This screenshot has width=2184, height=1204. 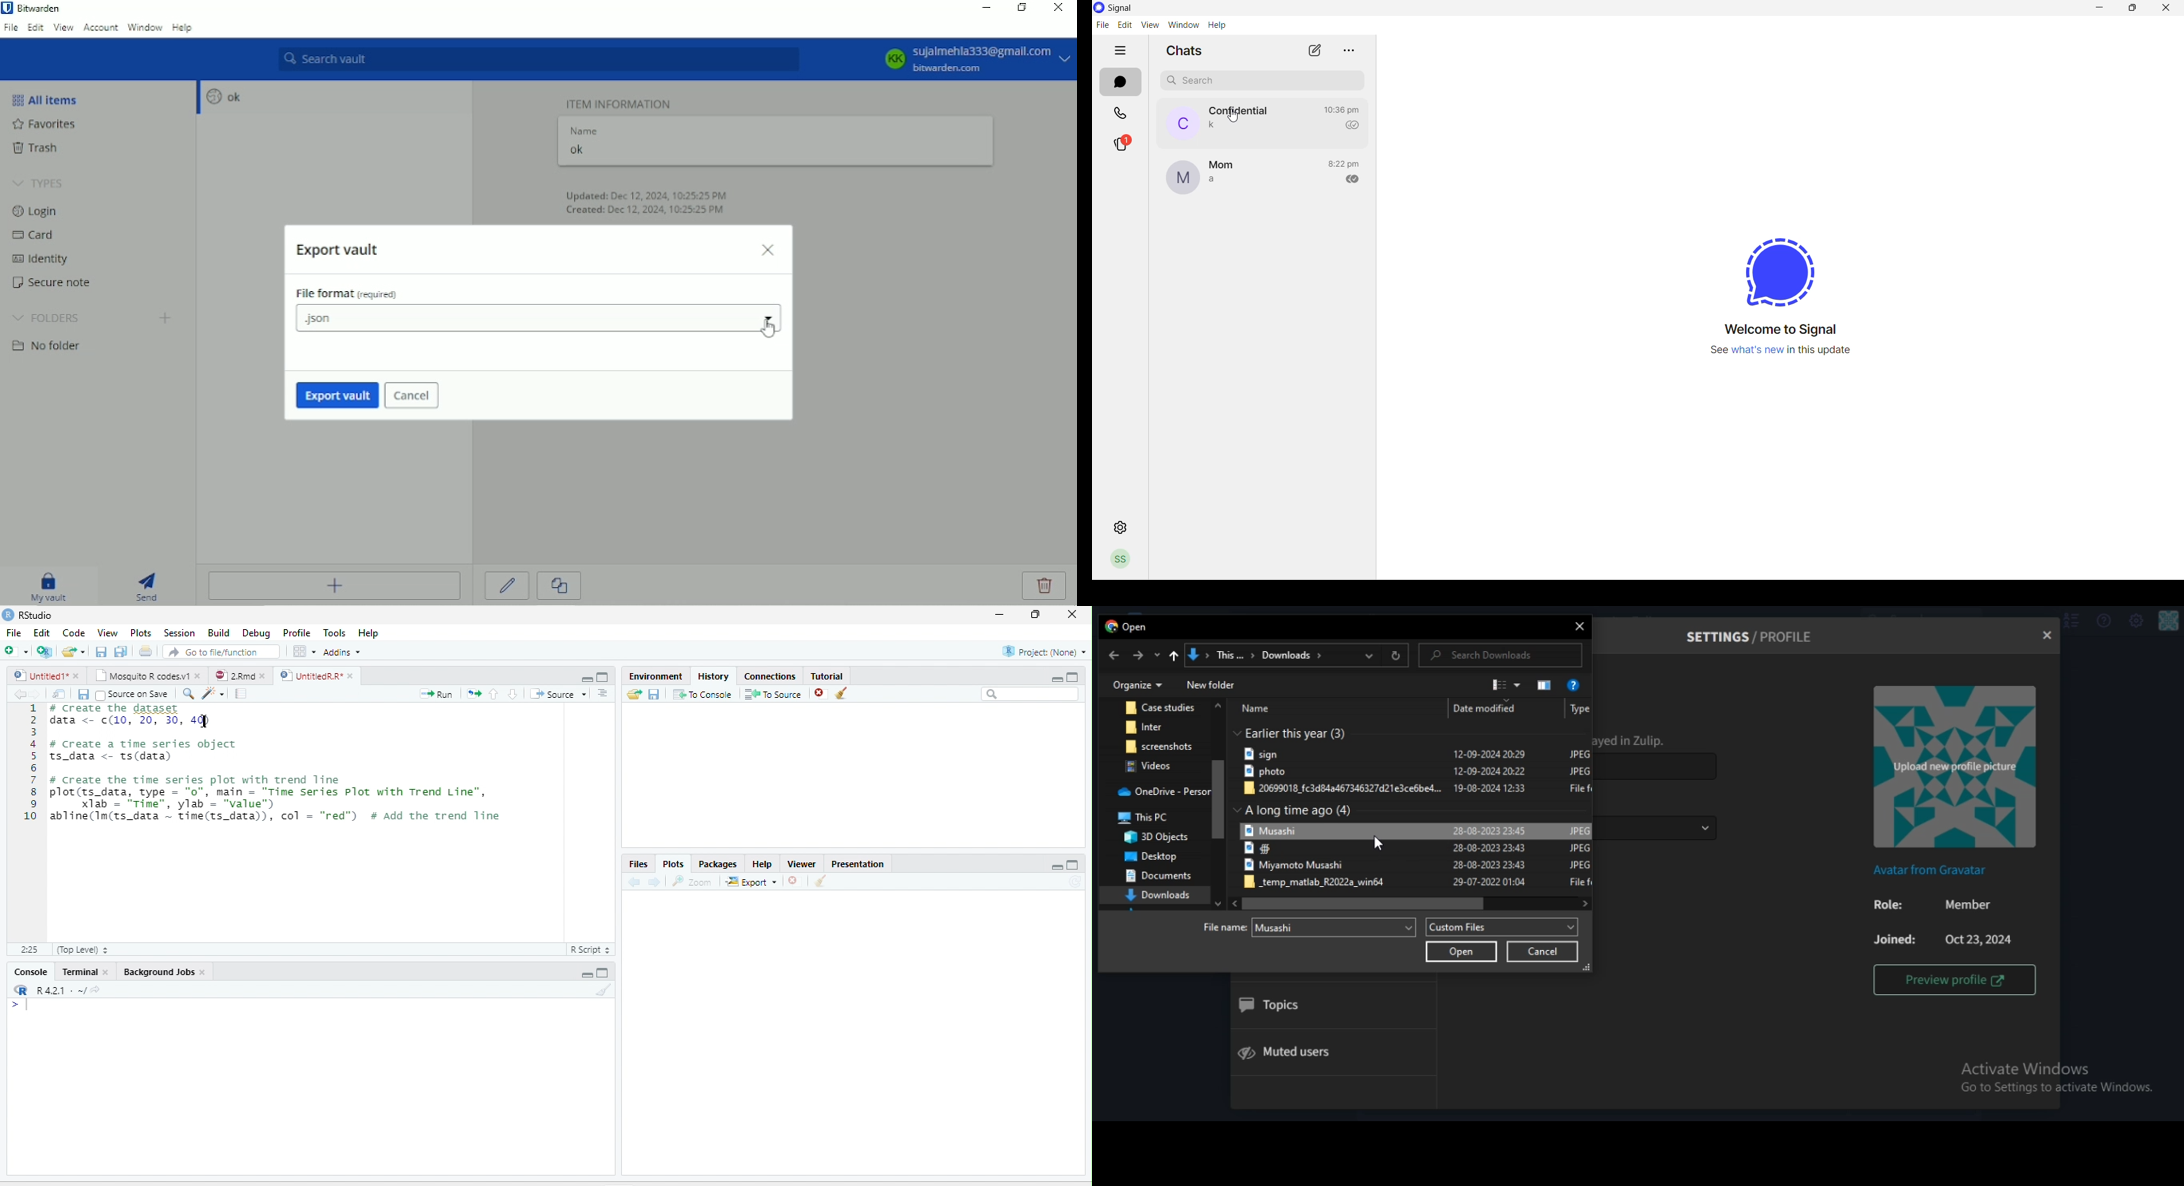 What do you see at coordinates (29, 763) in the screenshot?
I see `Line number` at bounding box center [29, 763].